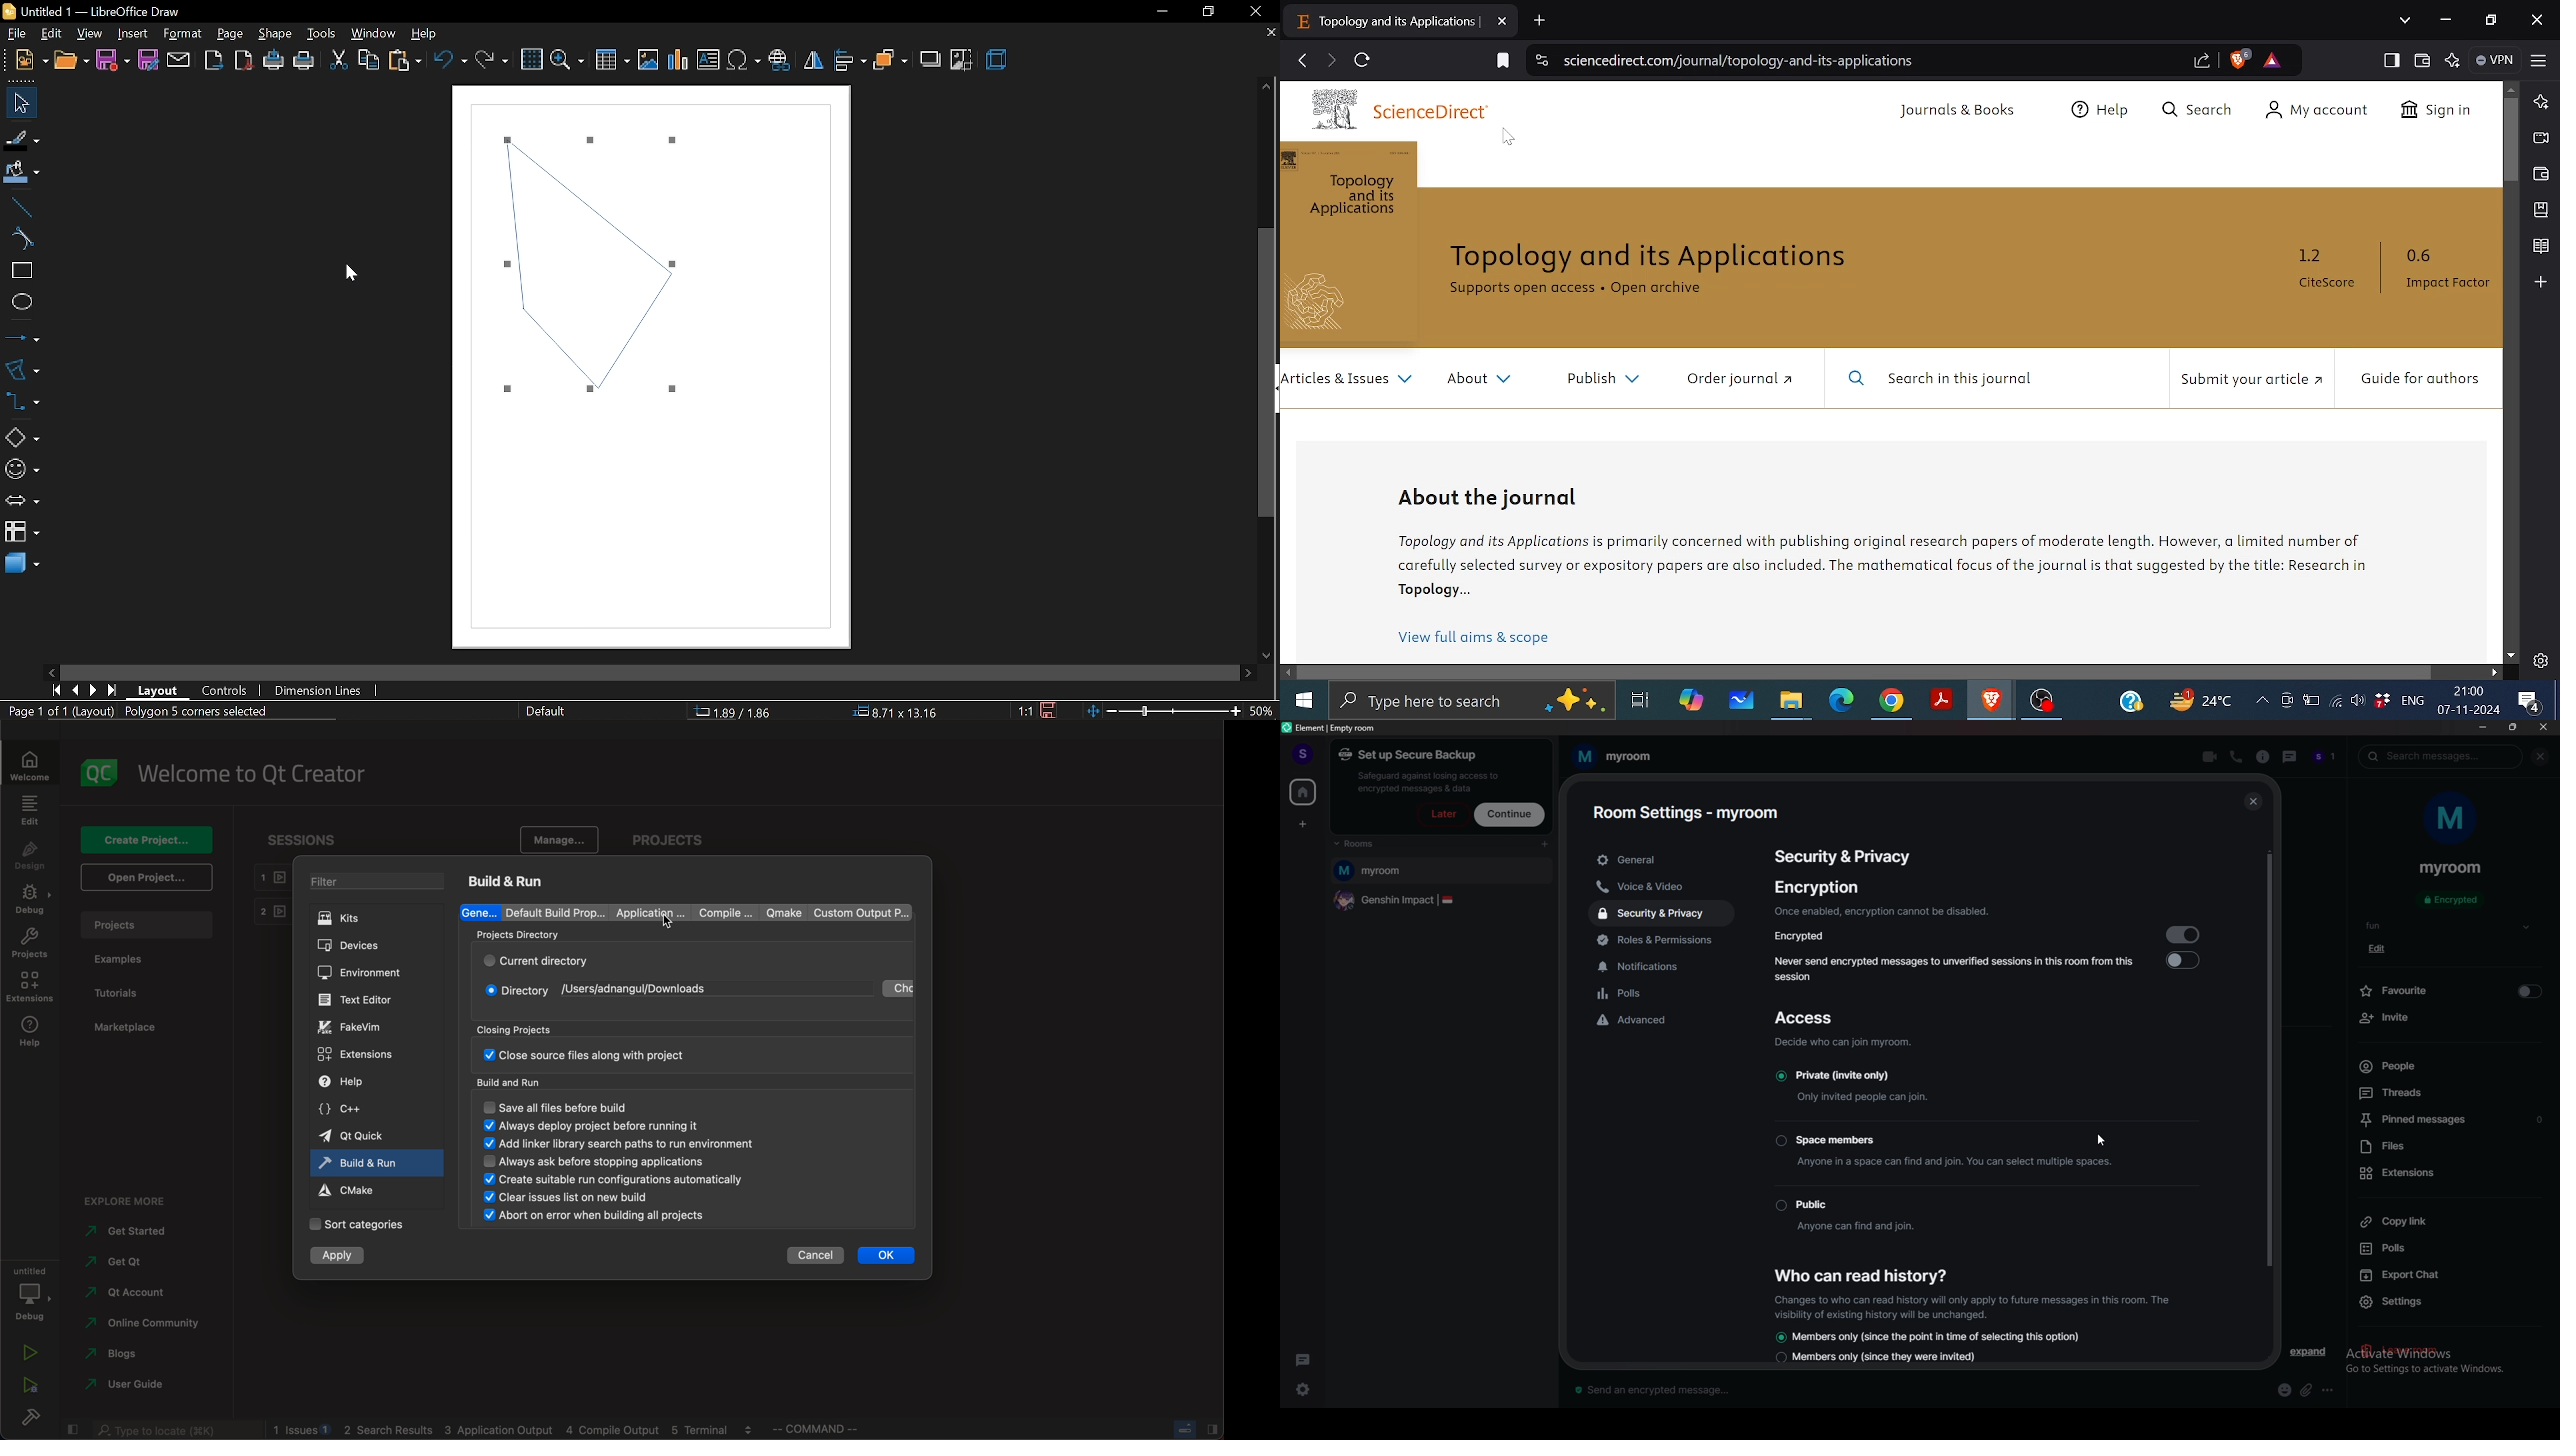 This screenshot has height=1456, width=2576. What do you see at coordinates (1952, 967) in the screenshot?
I see `Never send encrypted messages to unverified sessions in this room from this session` at bounding box center [1952, 967].